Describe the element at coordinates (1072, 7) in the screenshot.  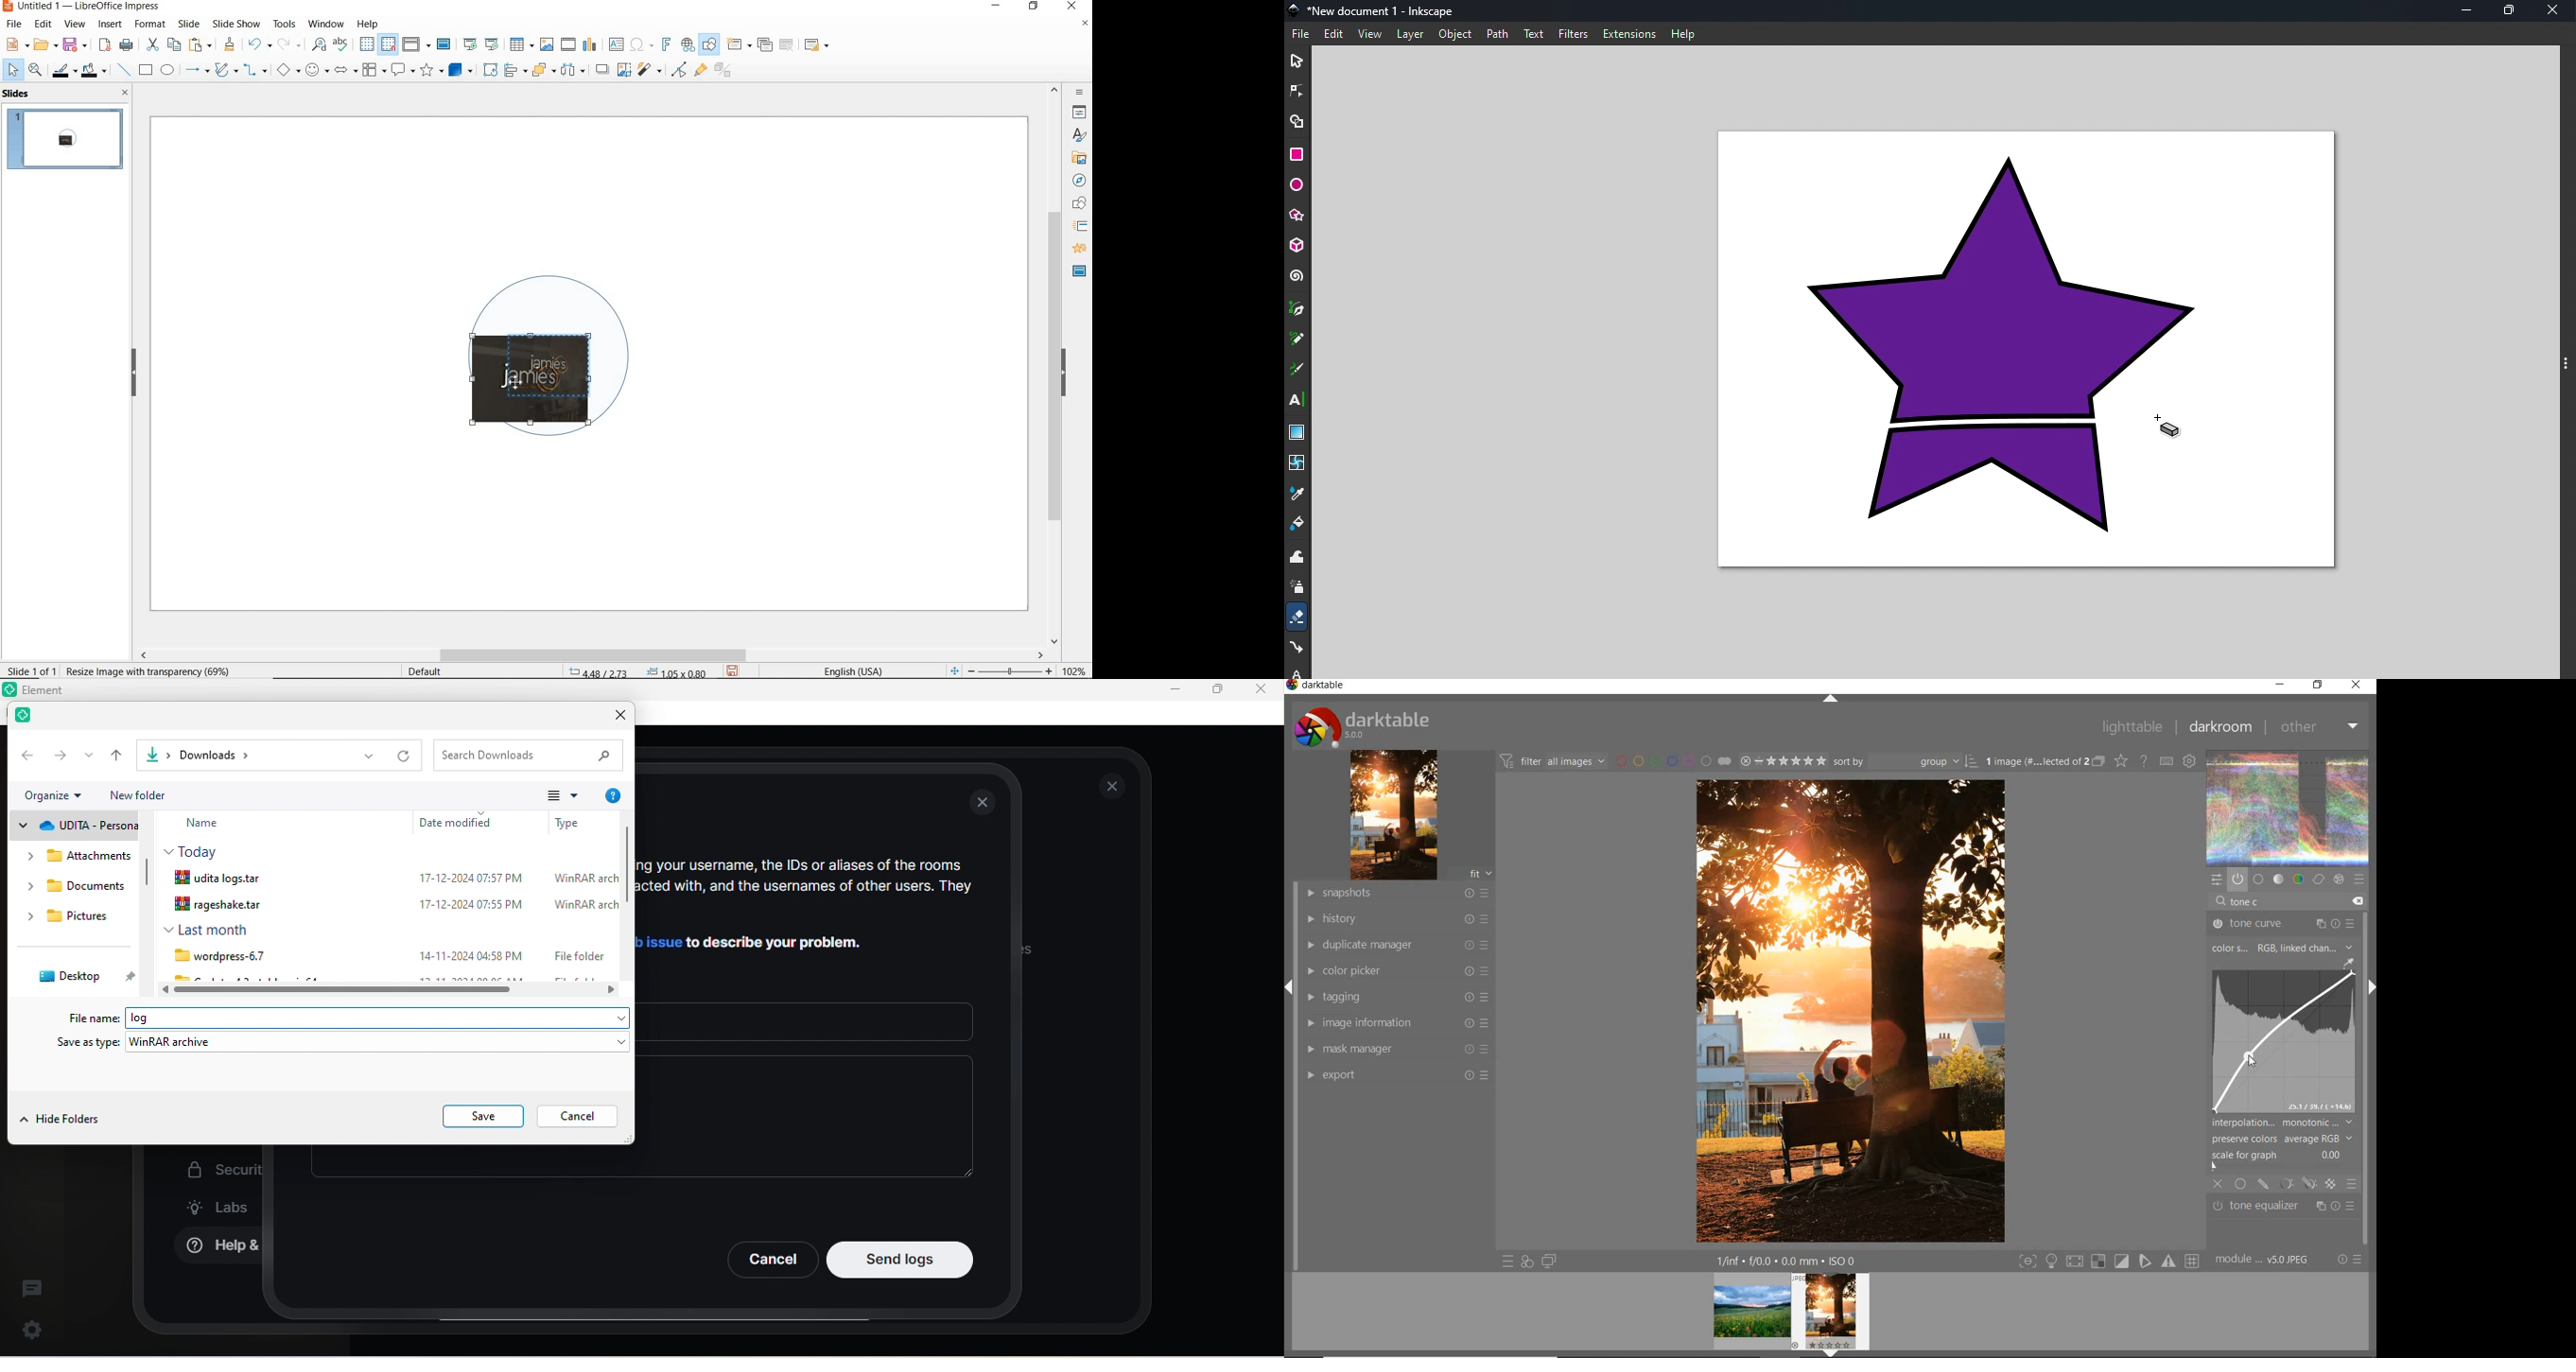
I see `close` at that location.